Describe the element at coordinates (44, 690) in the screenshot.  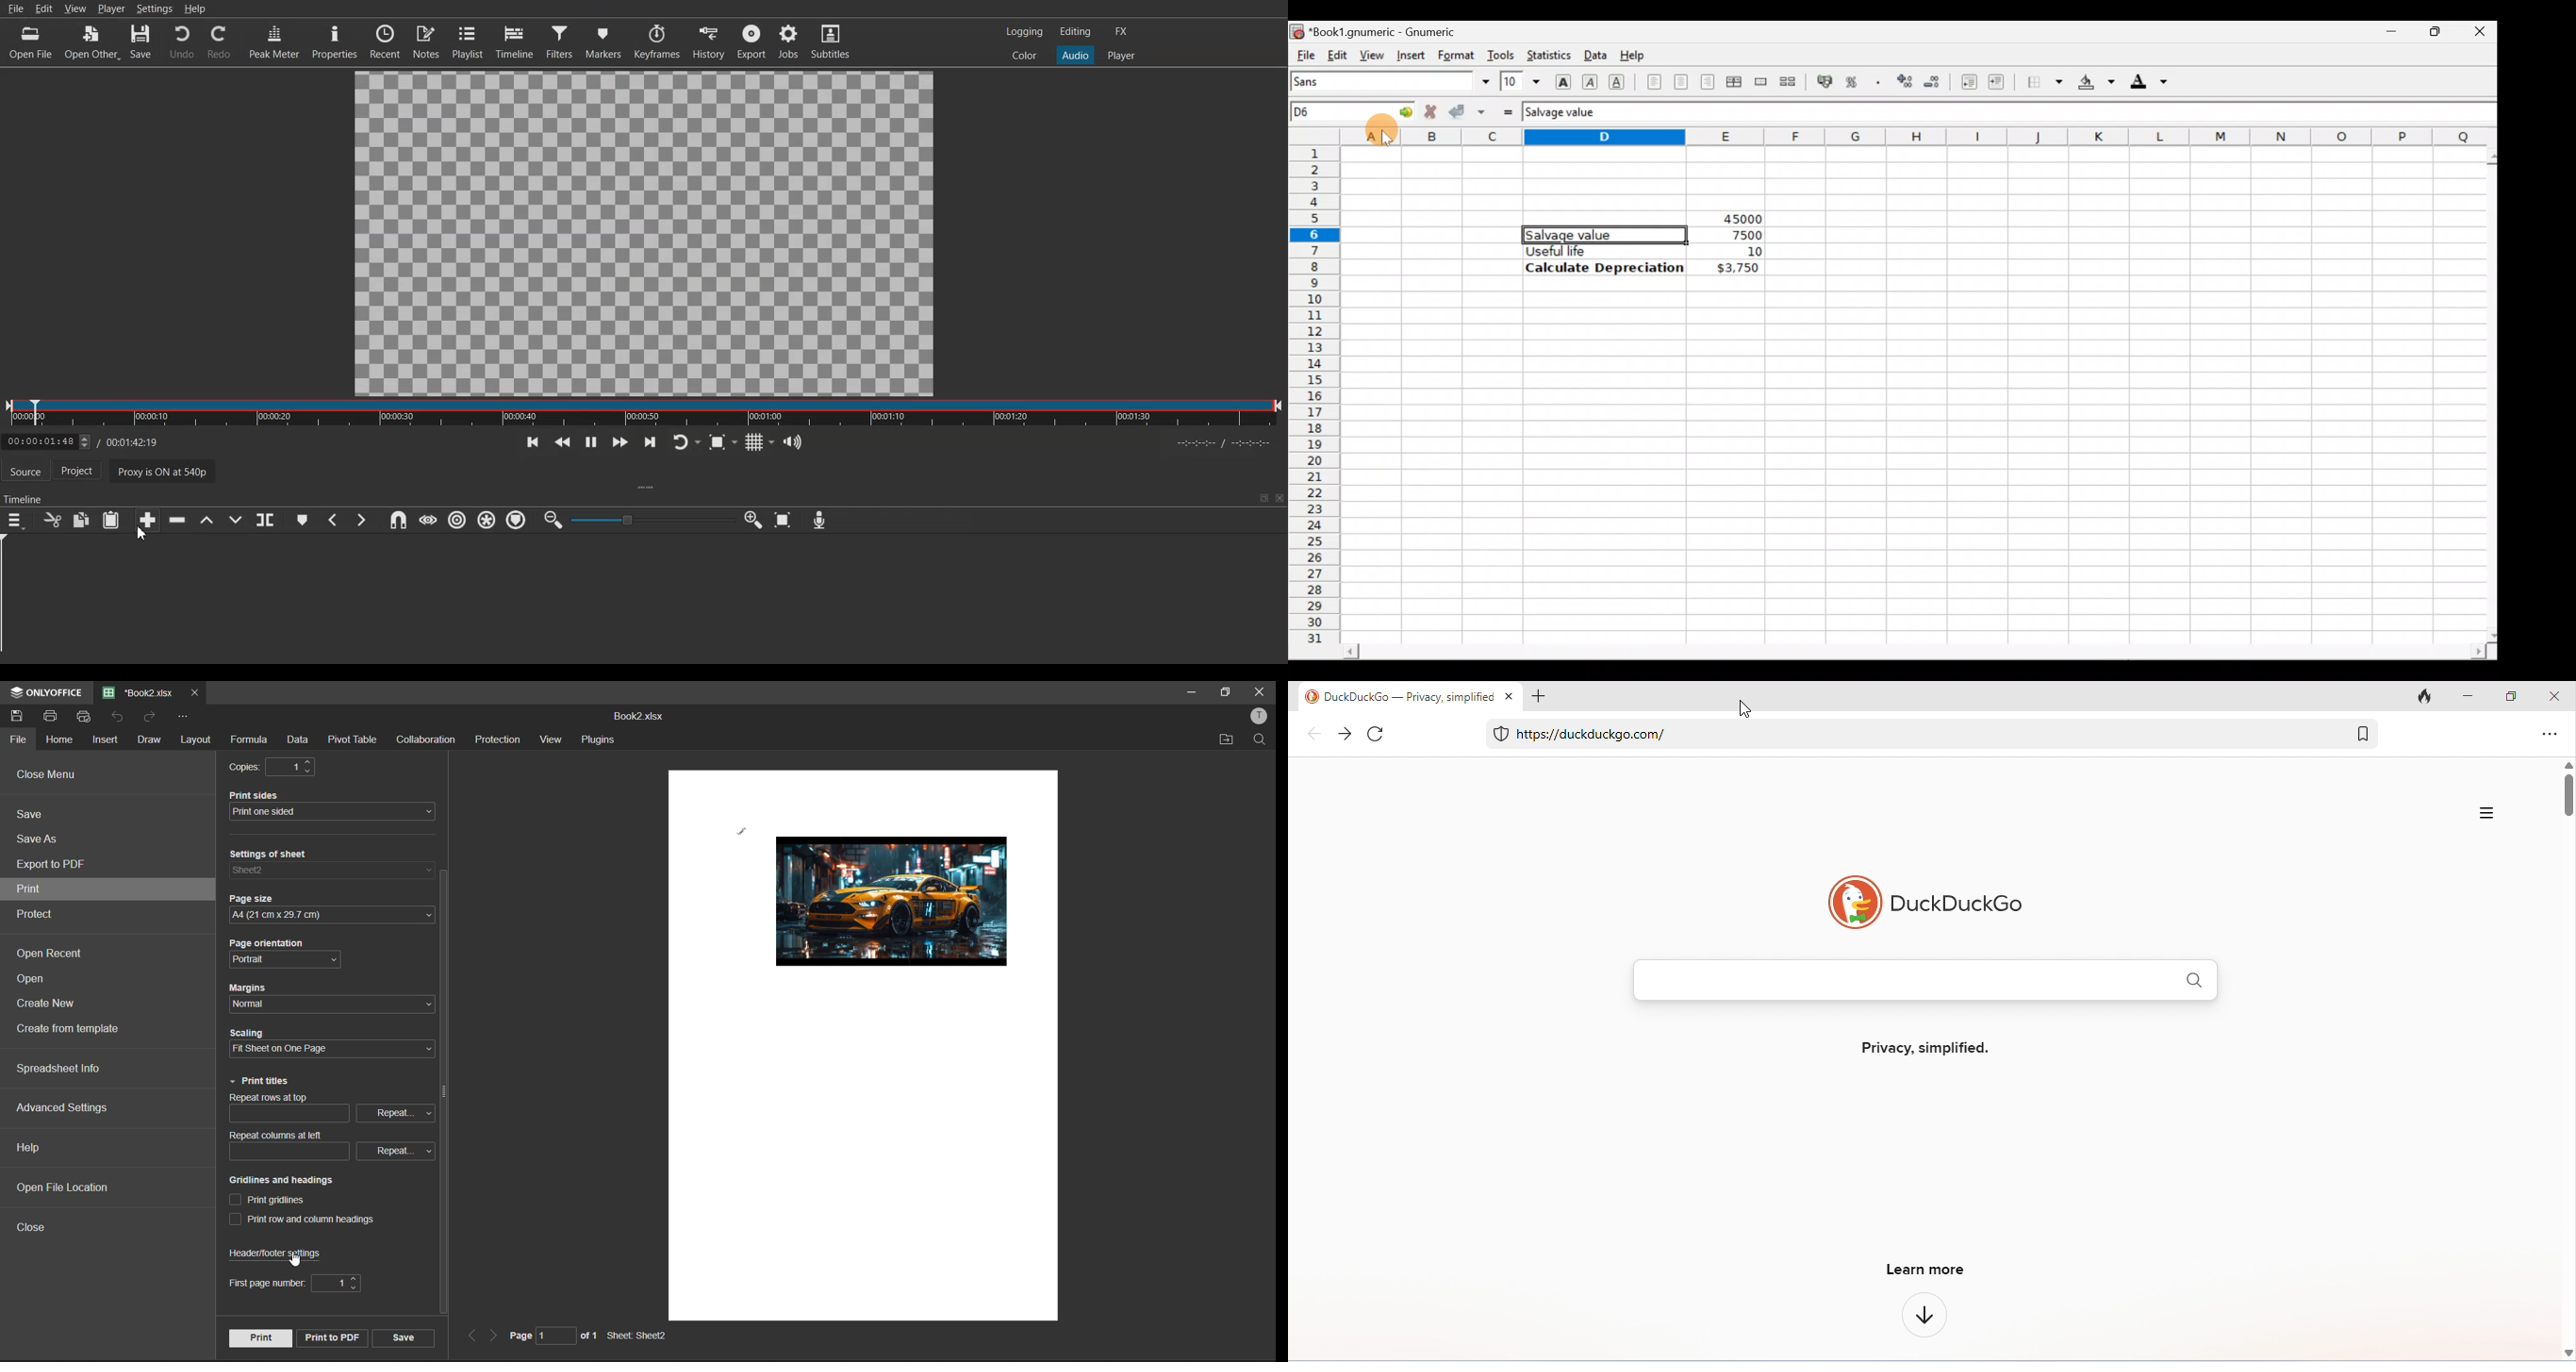
I see `app name` at that location.